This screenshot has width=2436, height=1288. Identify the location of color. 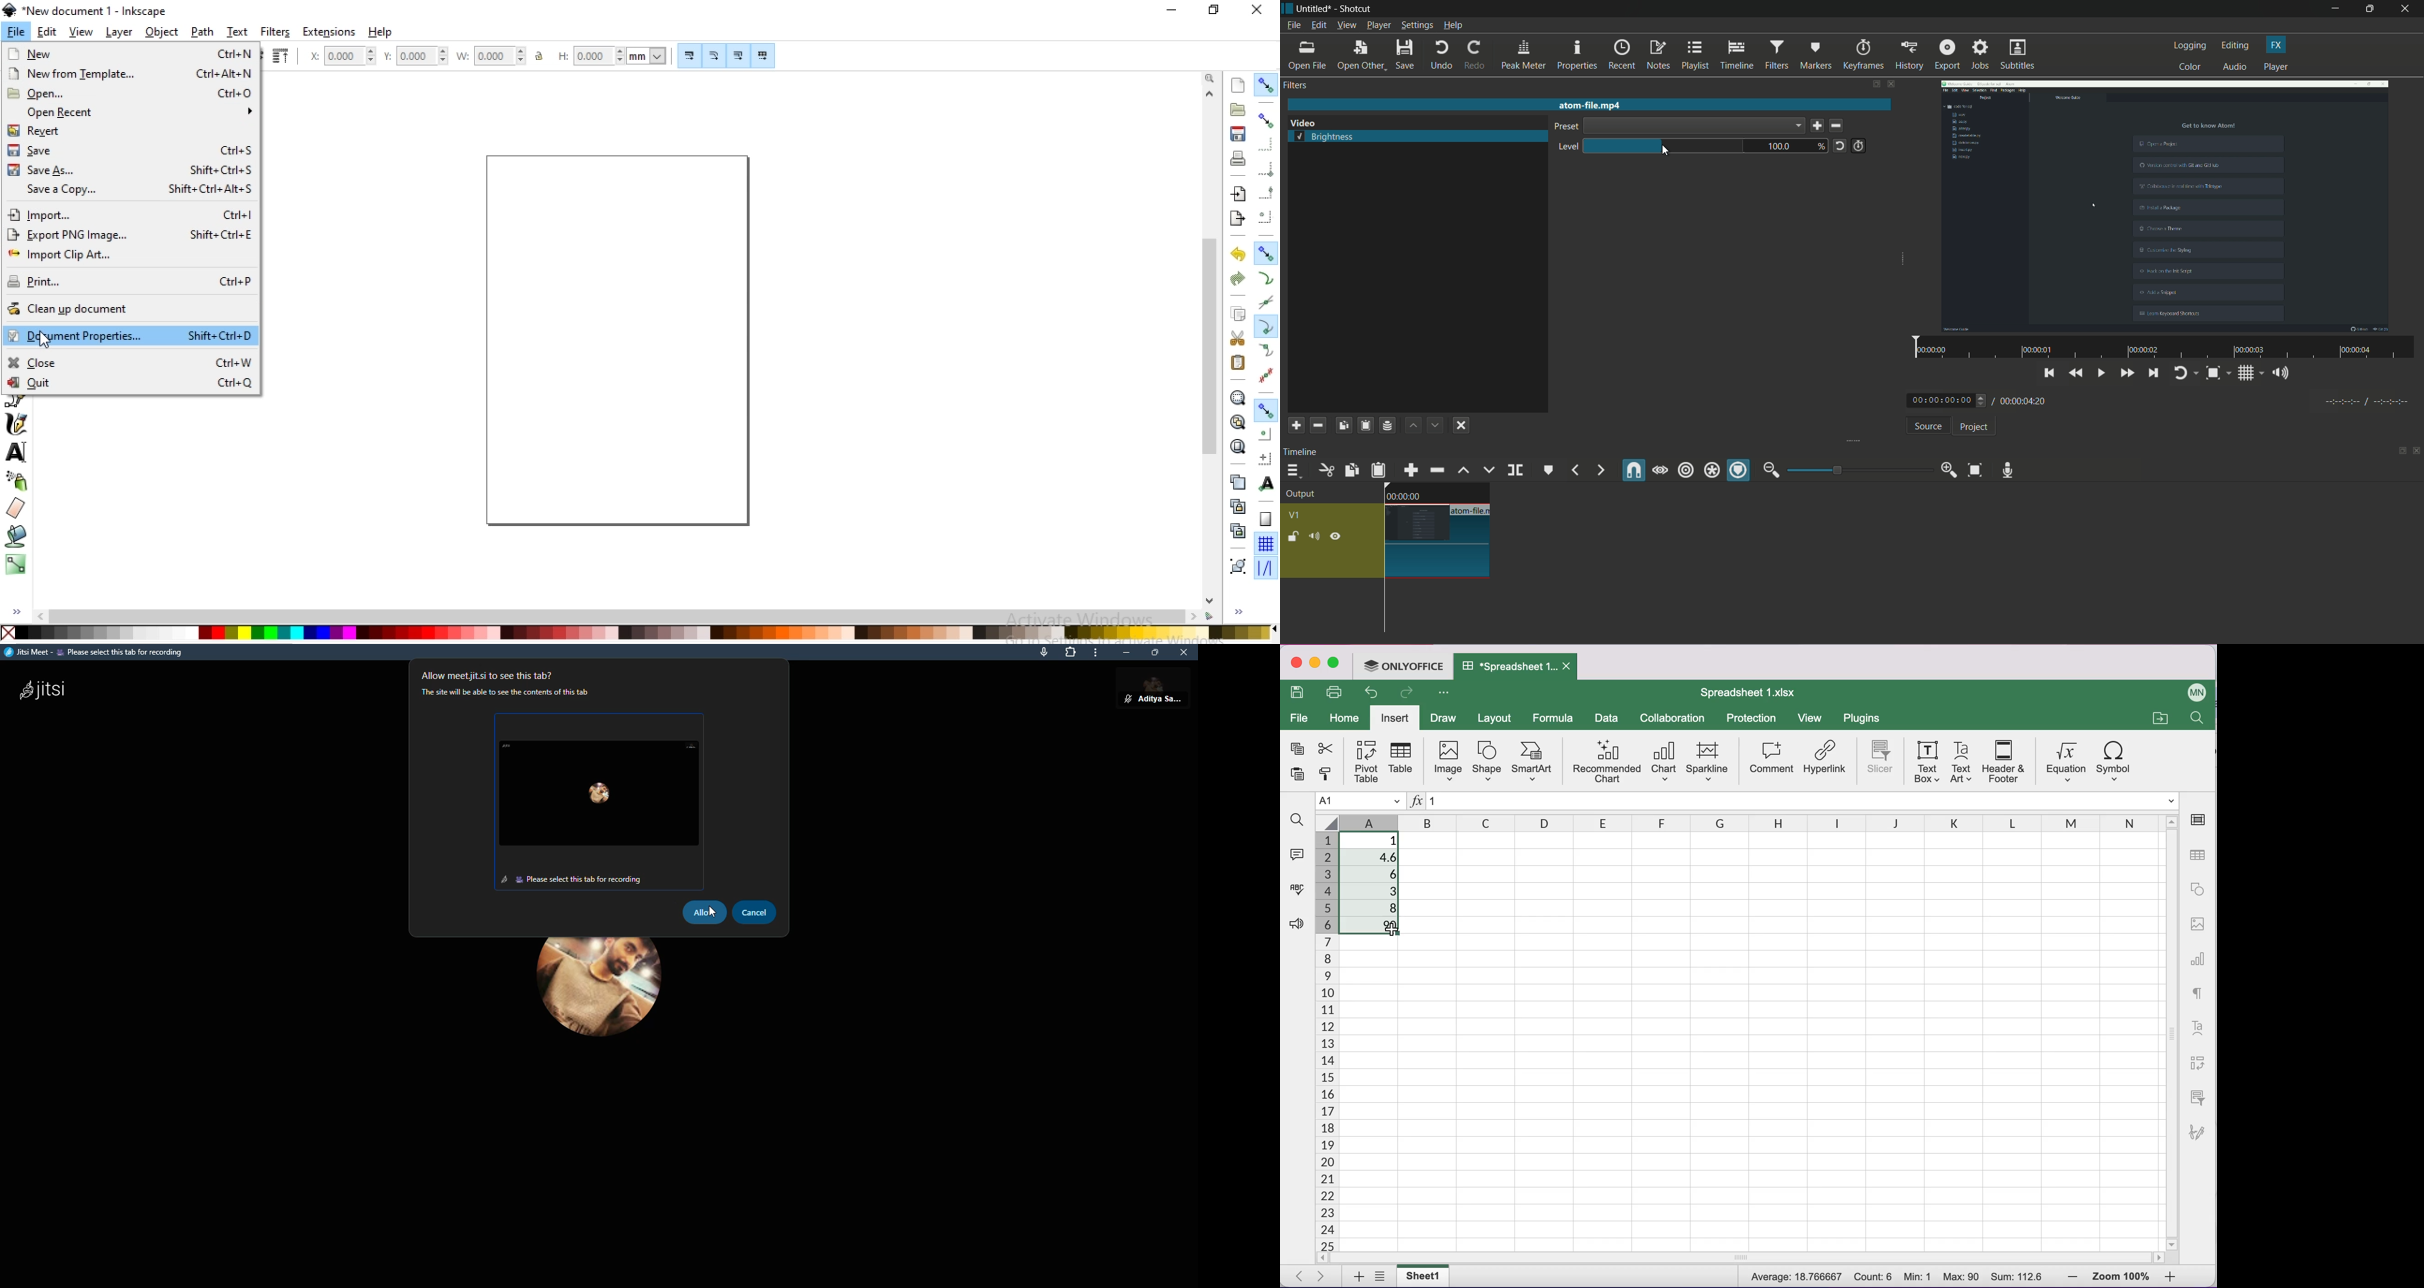
(2191, 66).